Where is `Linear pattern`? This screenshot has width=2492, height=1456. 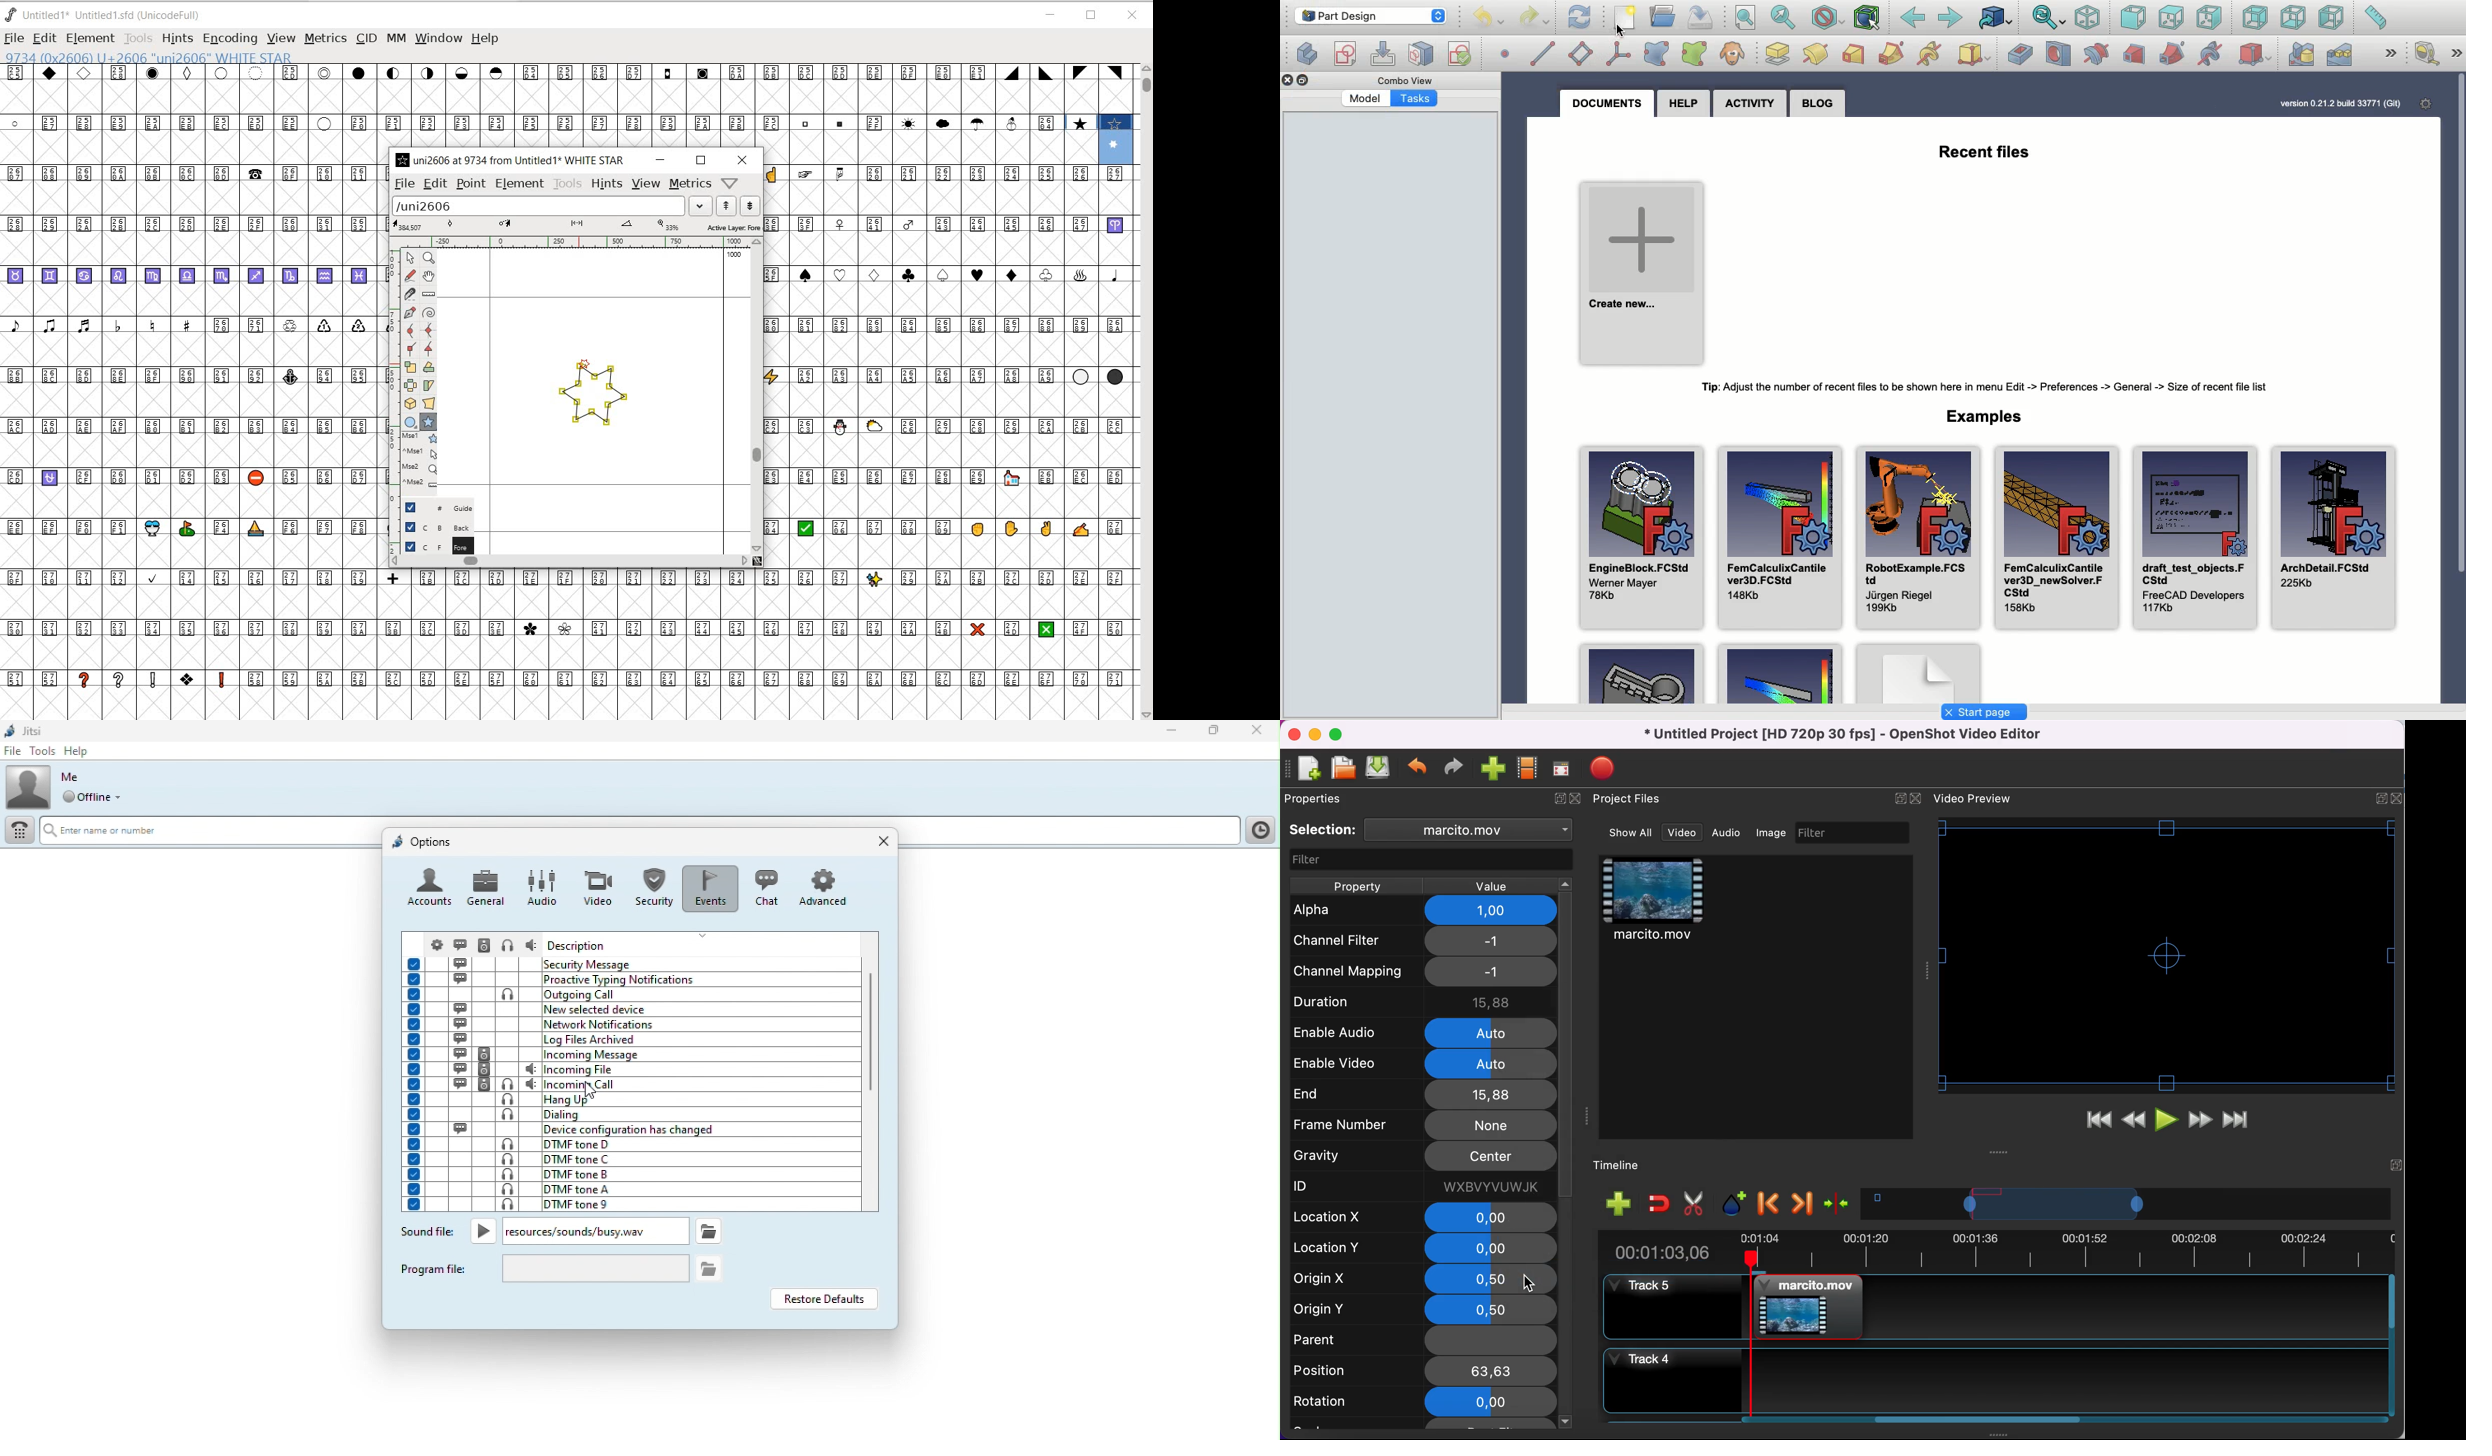
Linear pattern is located at coordinates (2338, 54).